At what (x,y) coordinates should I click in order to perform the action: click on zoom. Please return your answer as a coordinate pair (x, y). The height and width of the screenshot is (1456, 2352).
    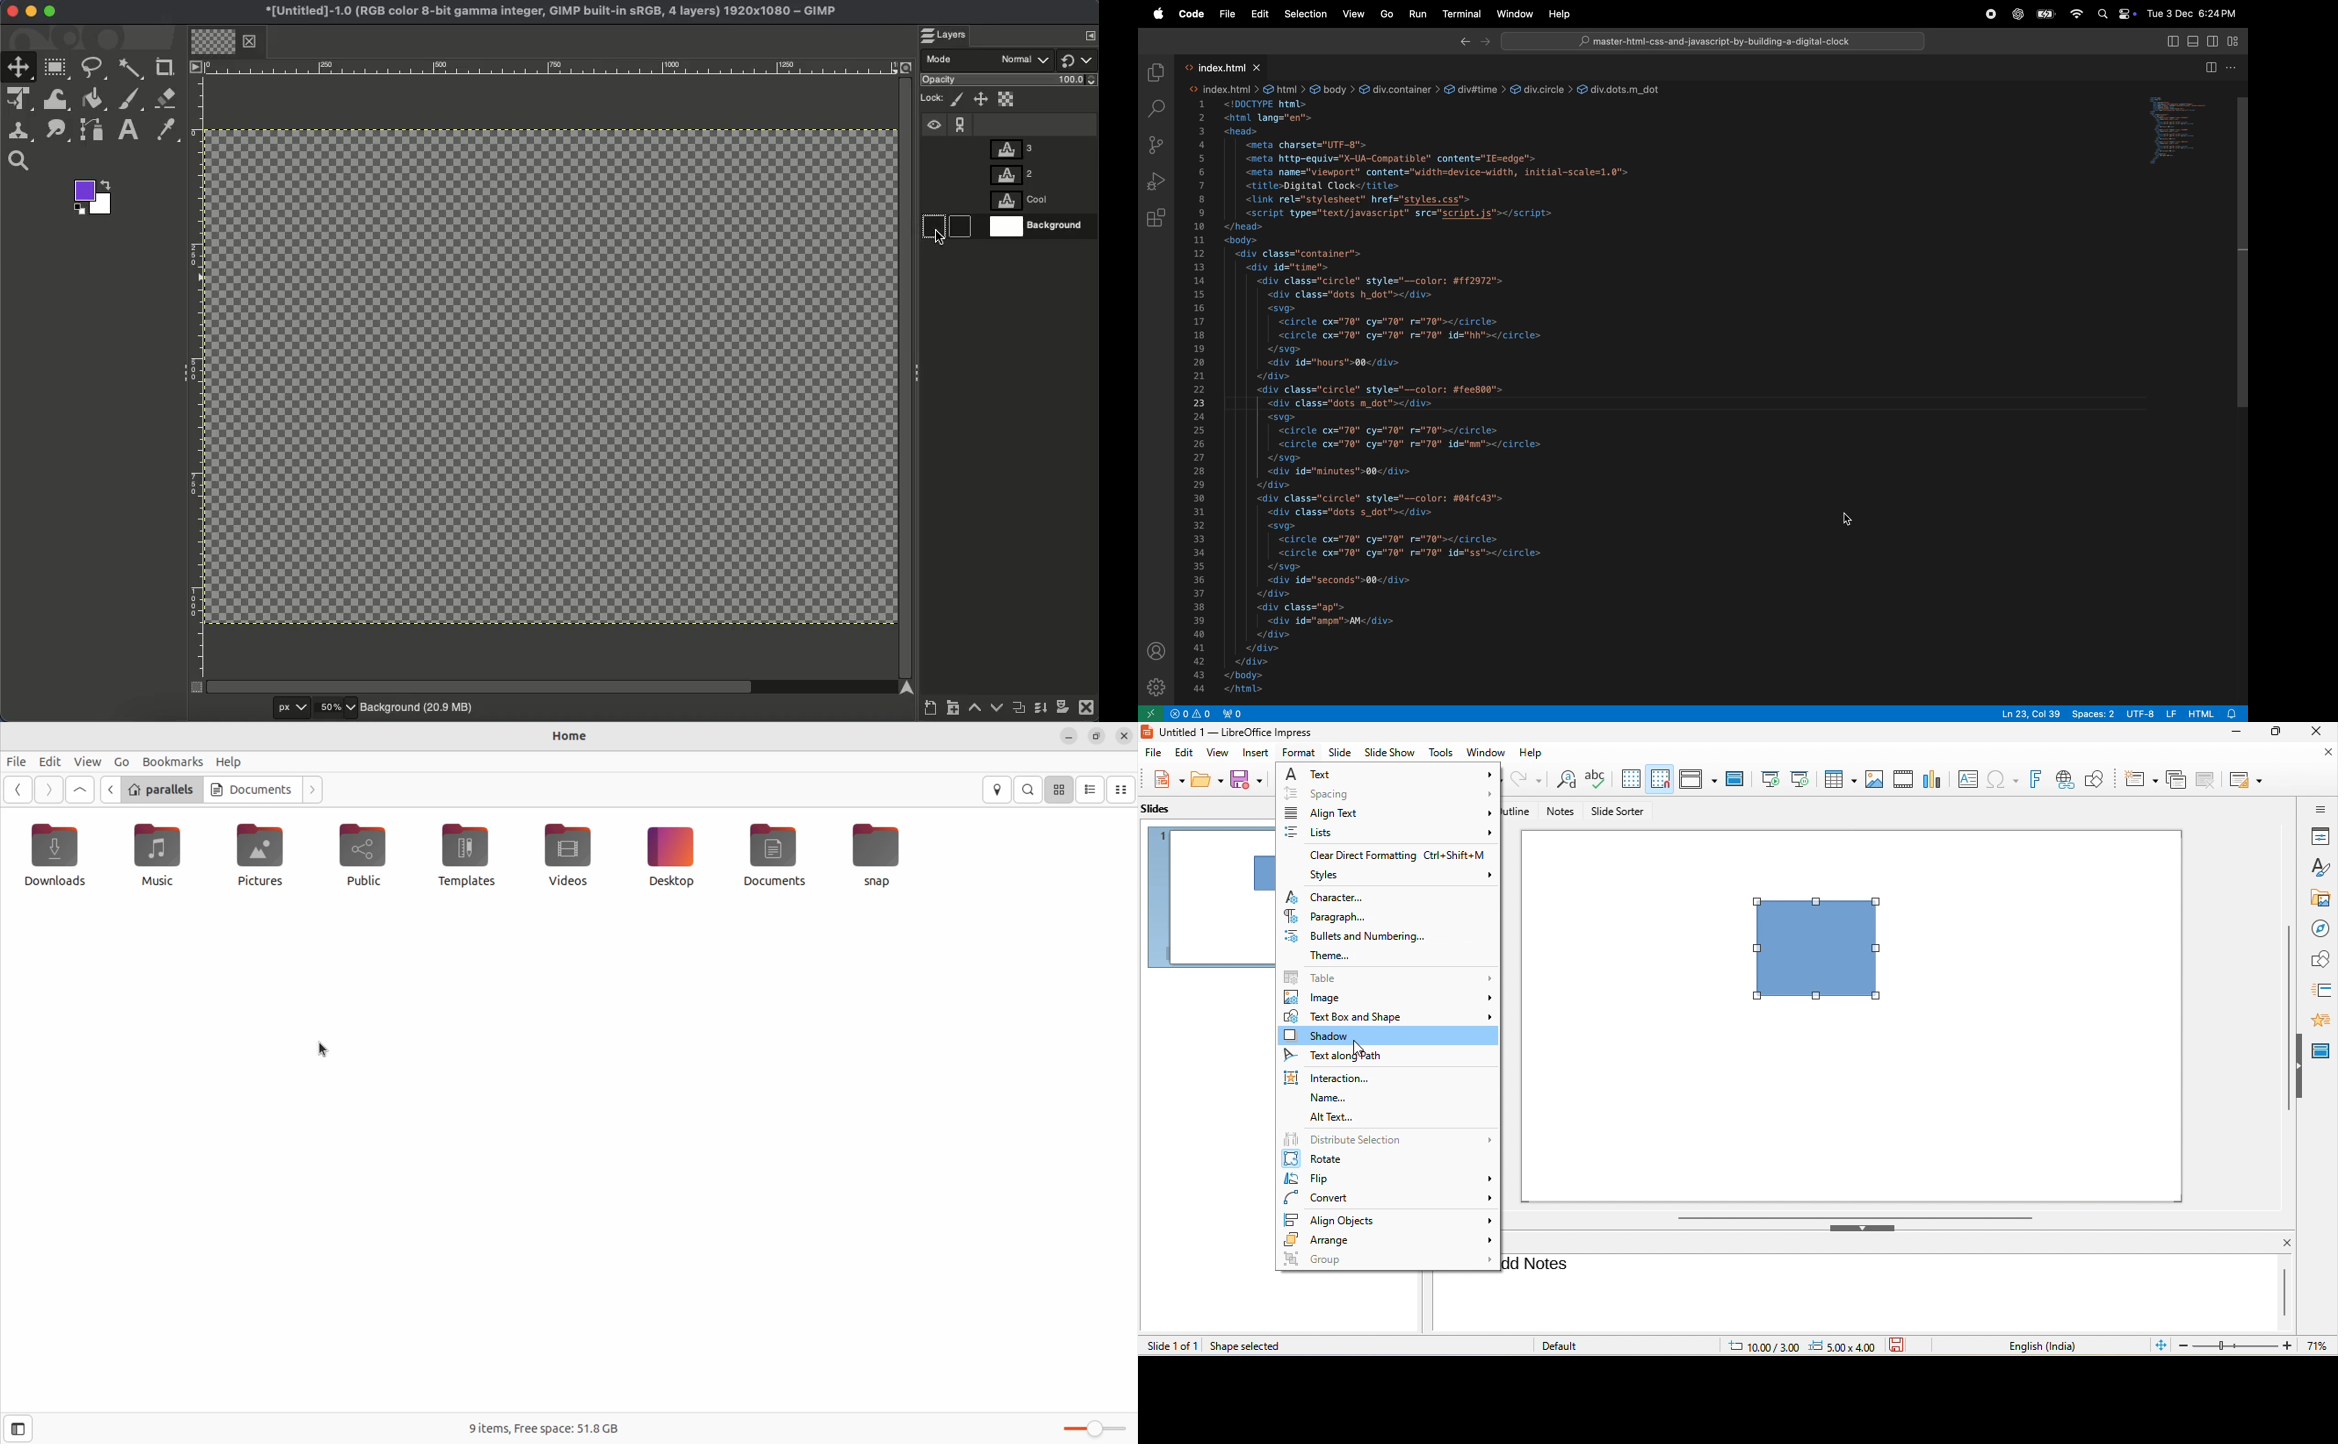
    Looking at the image, I should click on (2256, 1346).